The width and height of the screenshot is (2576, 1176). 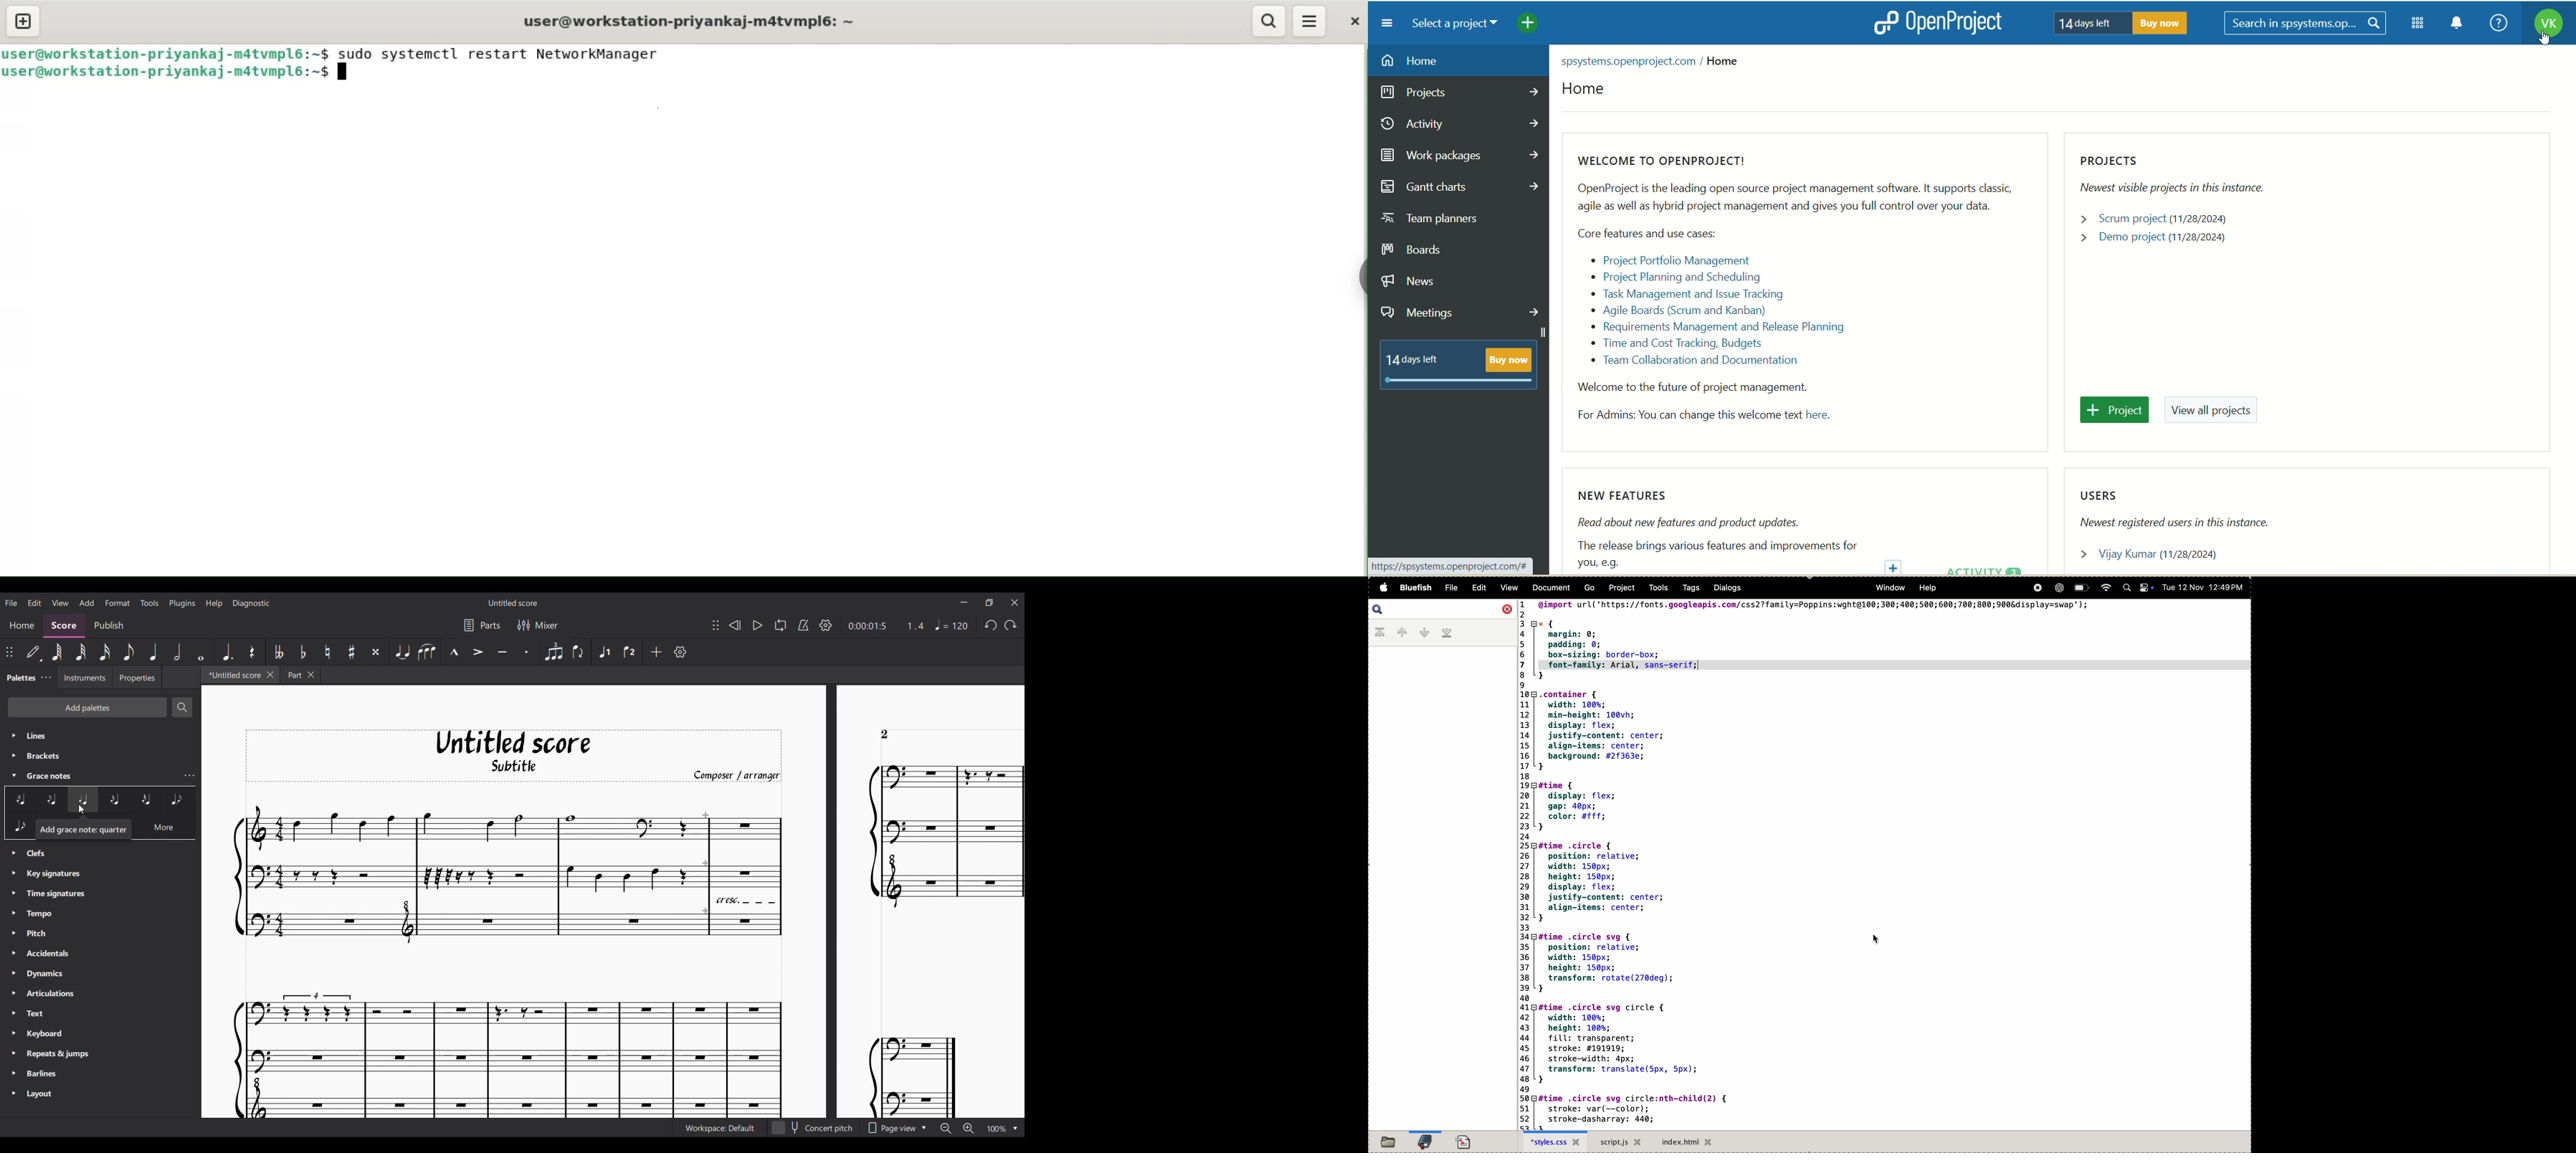 What do you see at coordinates (628, 954) in the screenshot?
I see `Current score` at bounding box center [628, 954].